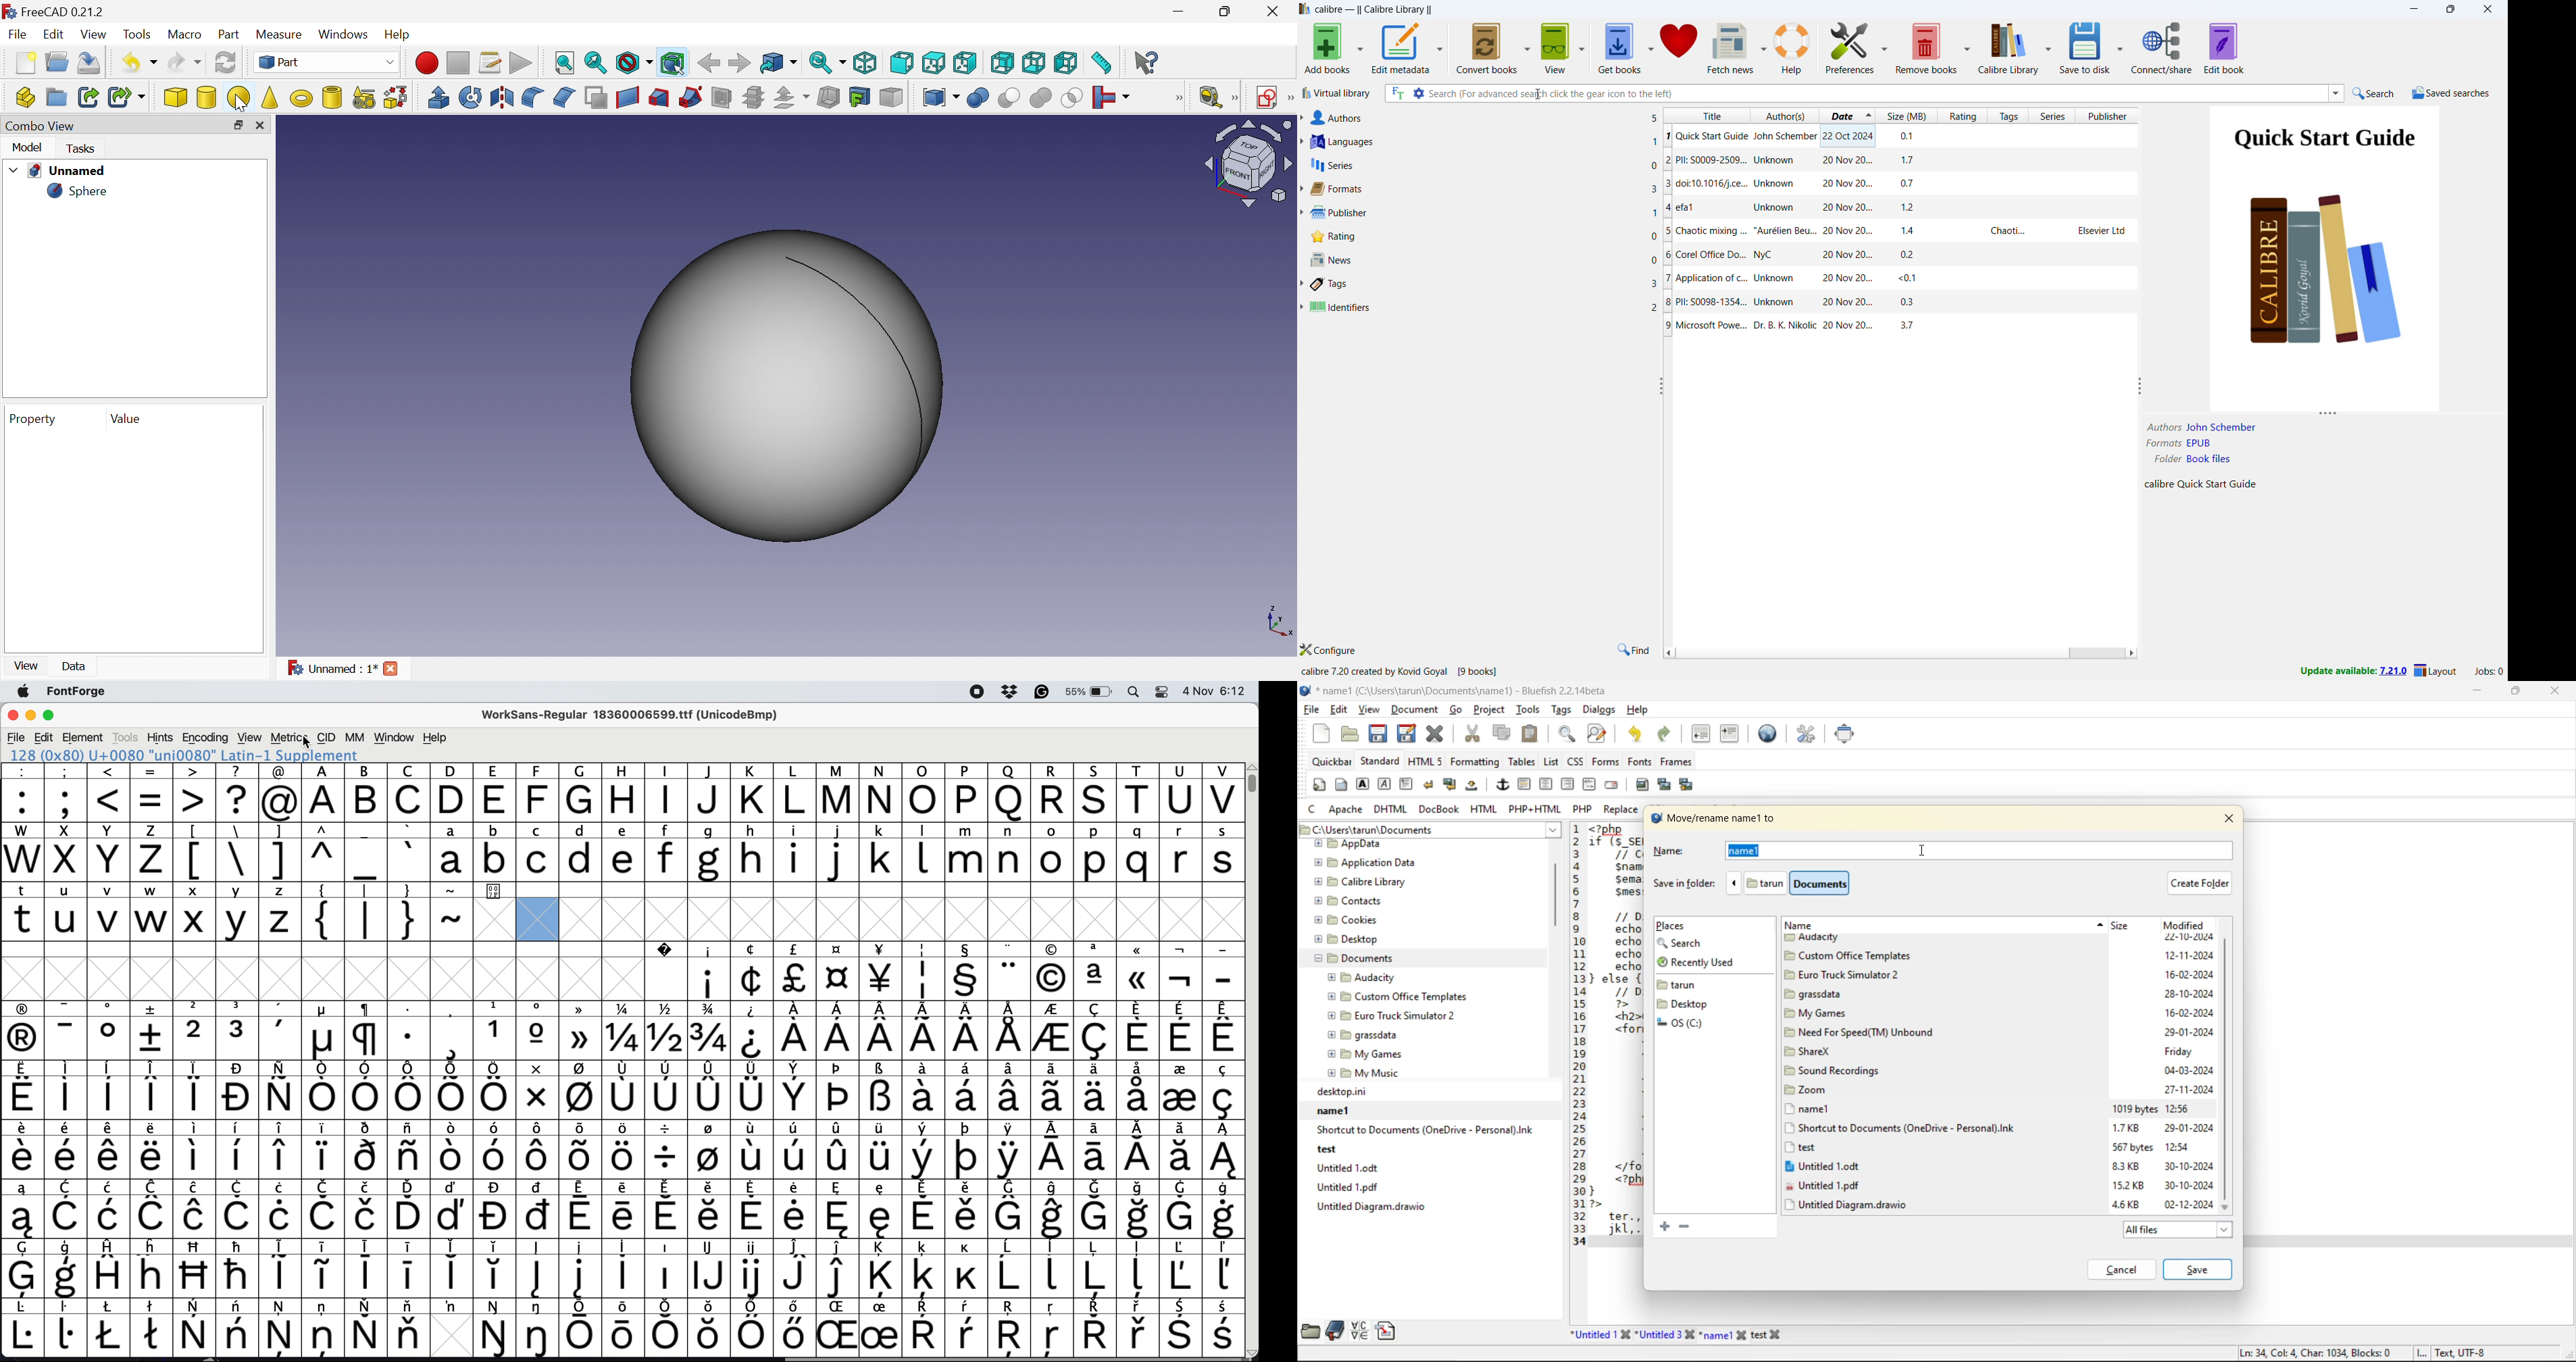 This screenshot has height=1372, width=2576. I want to click on View, so click(93, 34).